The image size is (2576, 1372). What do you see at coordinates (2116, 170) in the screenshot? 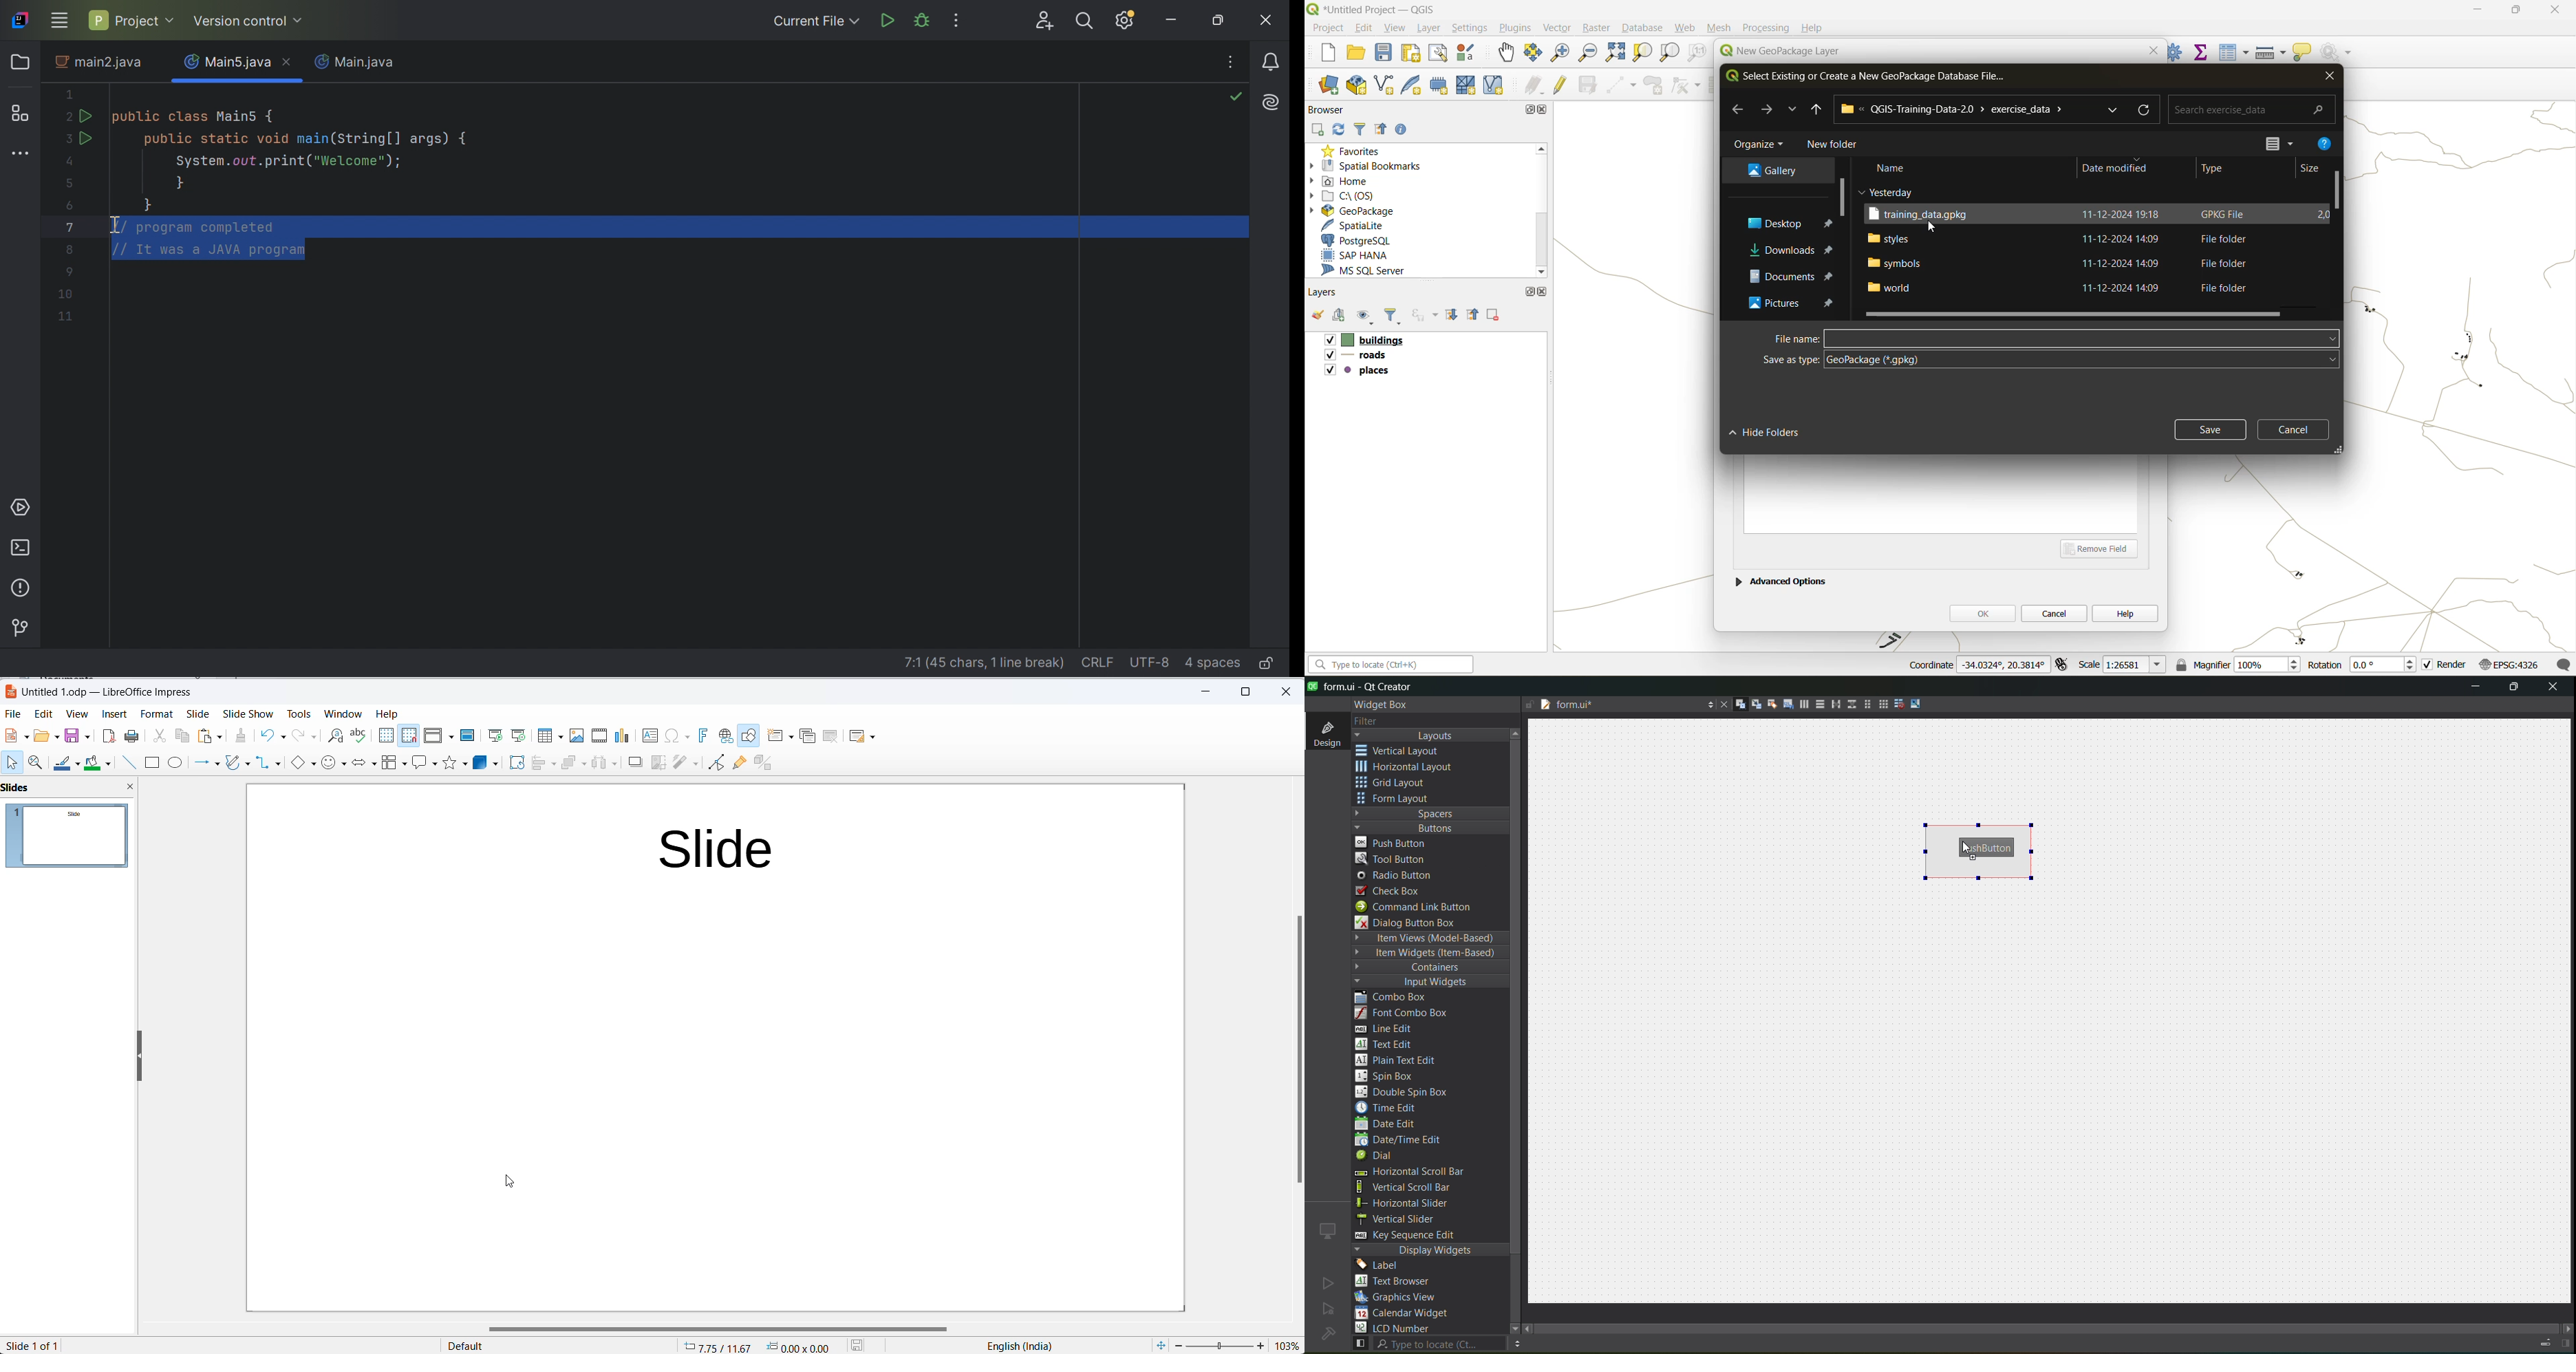
I see `date modified` at bounding box center [2116, 170].